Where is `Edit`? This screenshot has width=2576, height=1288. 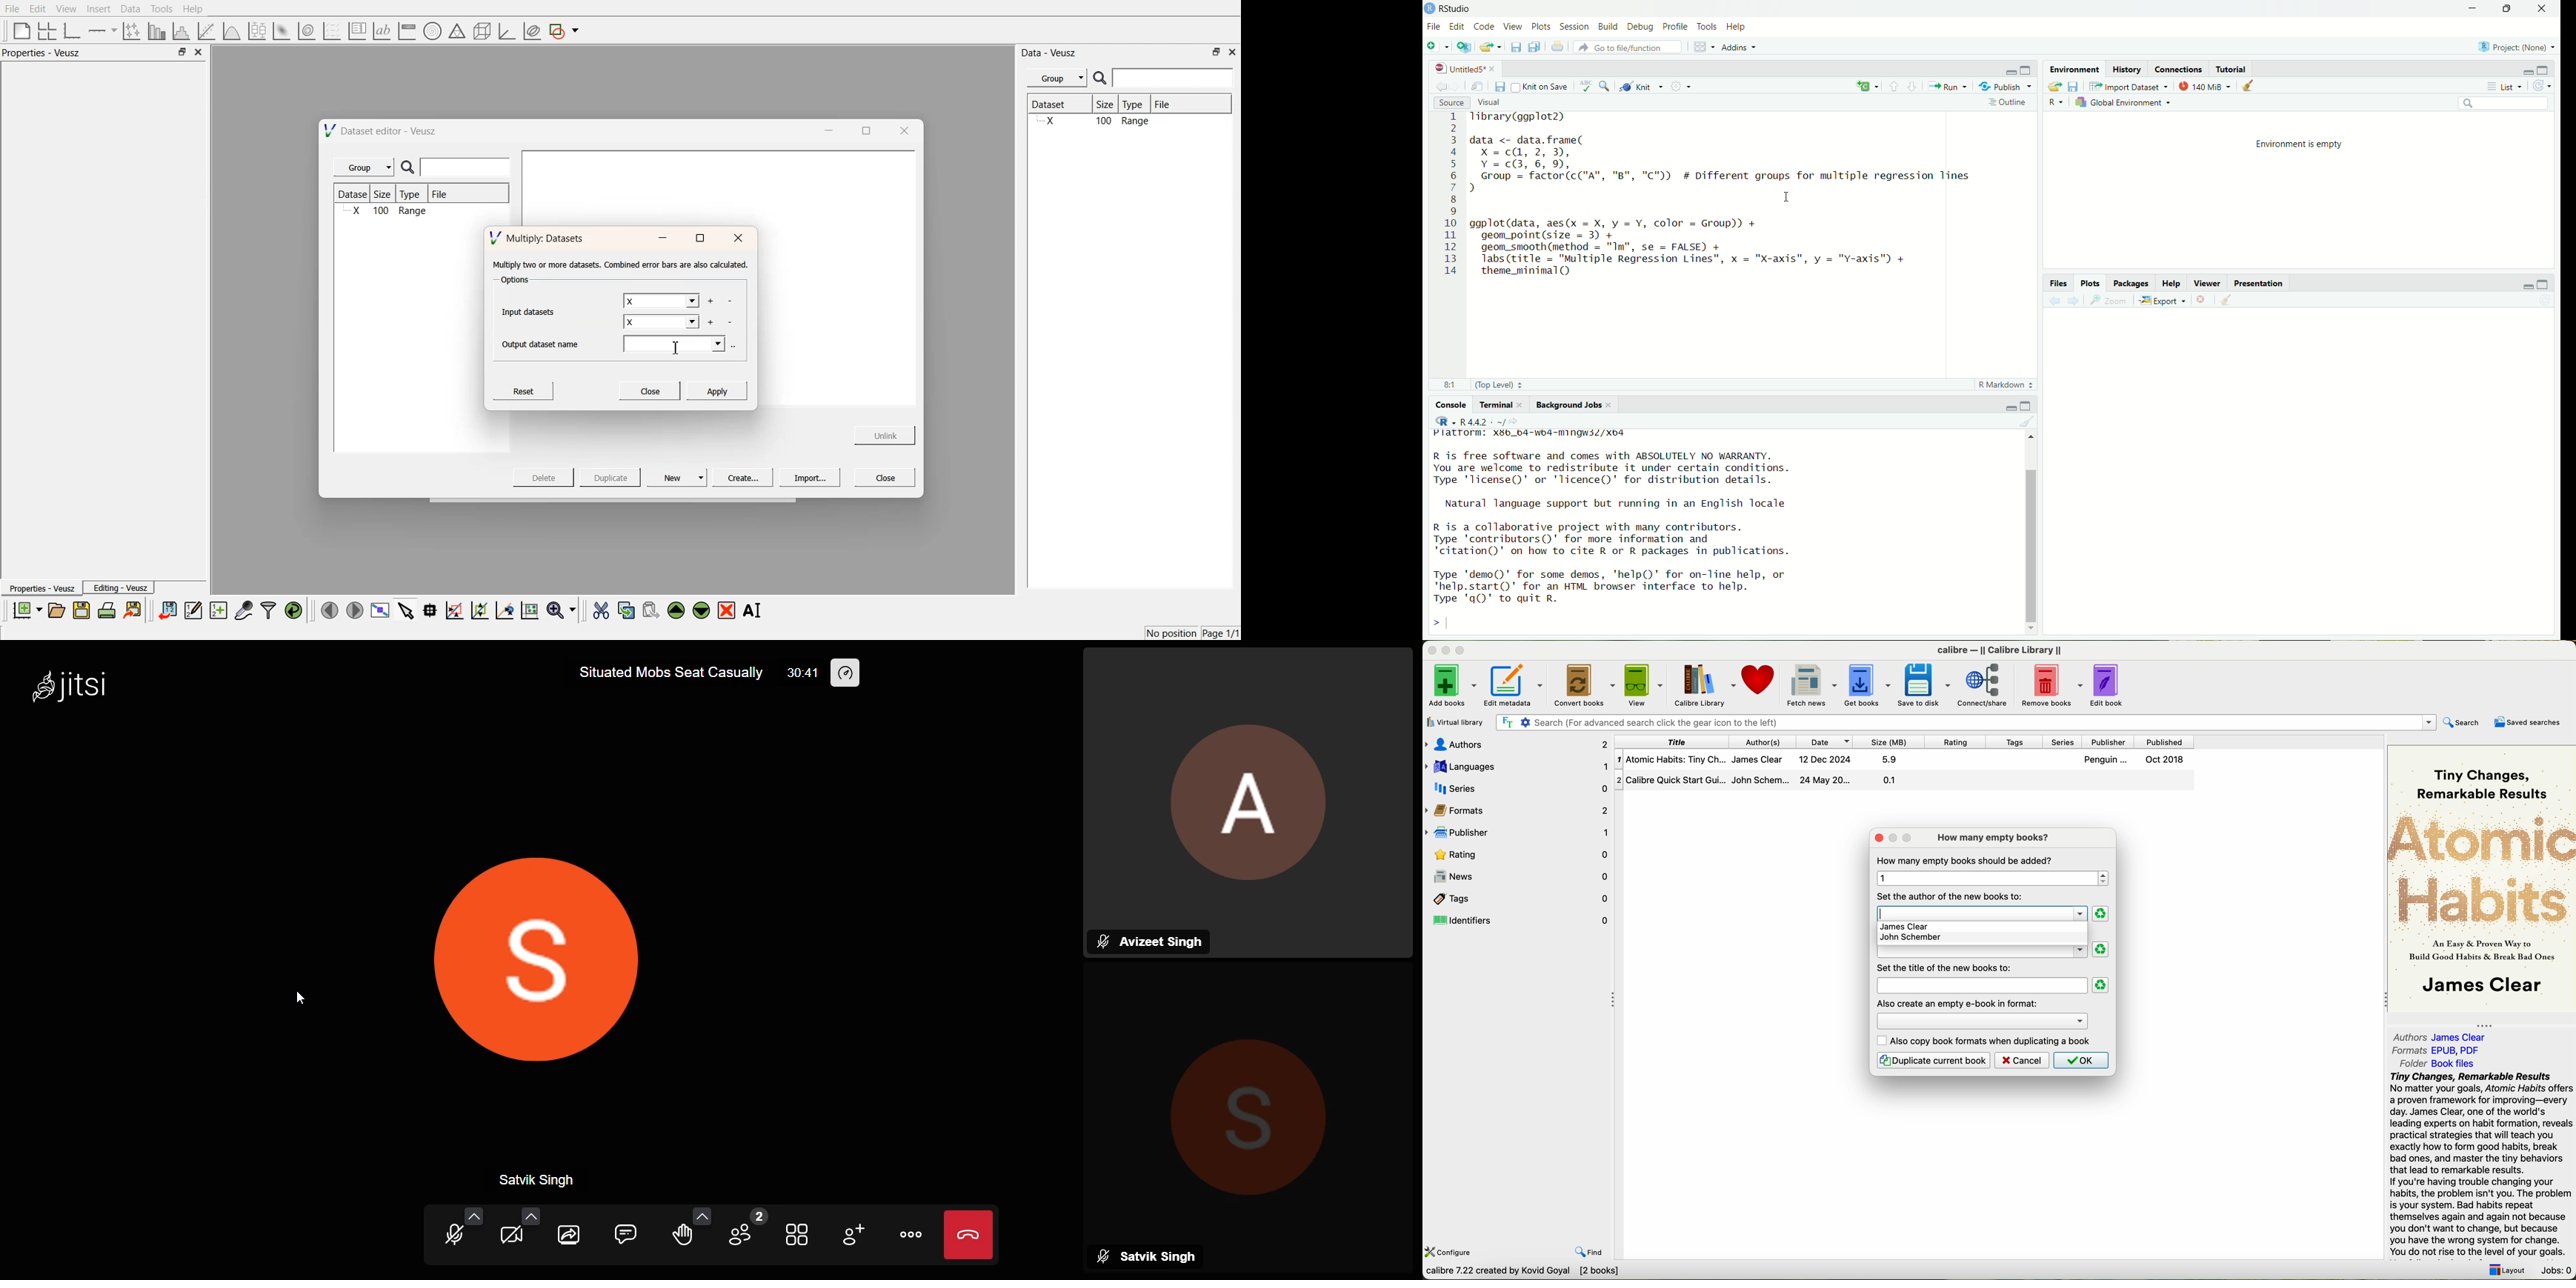 Edit is located at coordinates (38, 8).